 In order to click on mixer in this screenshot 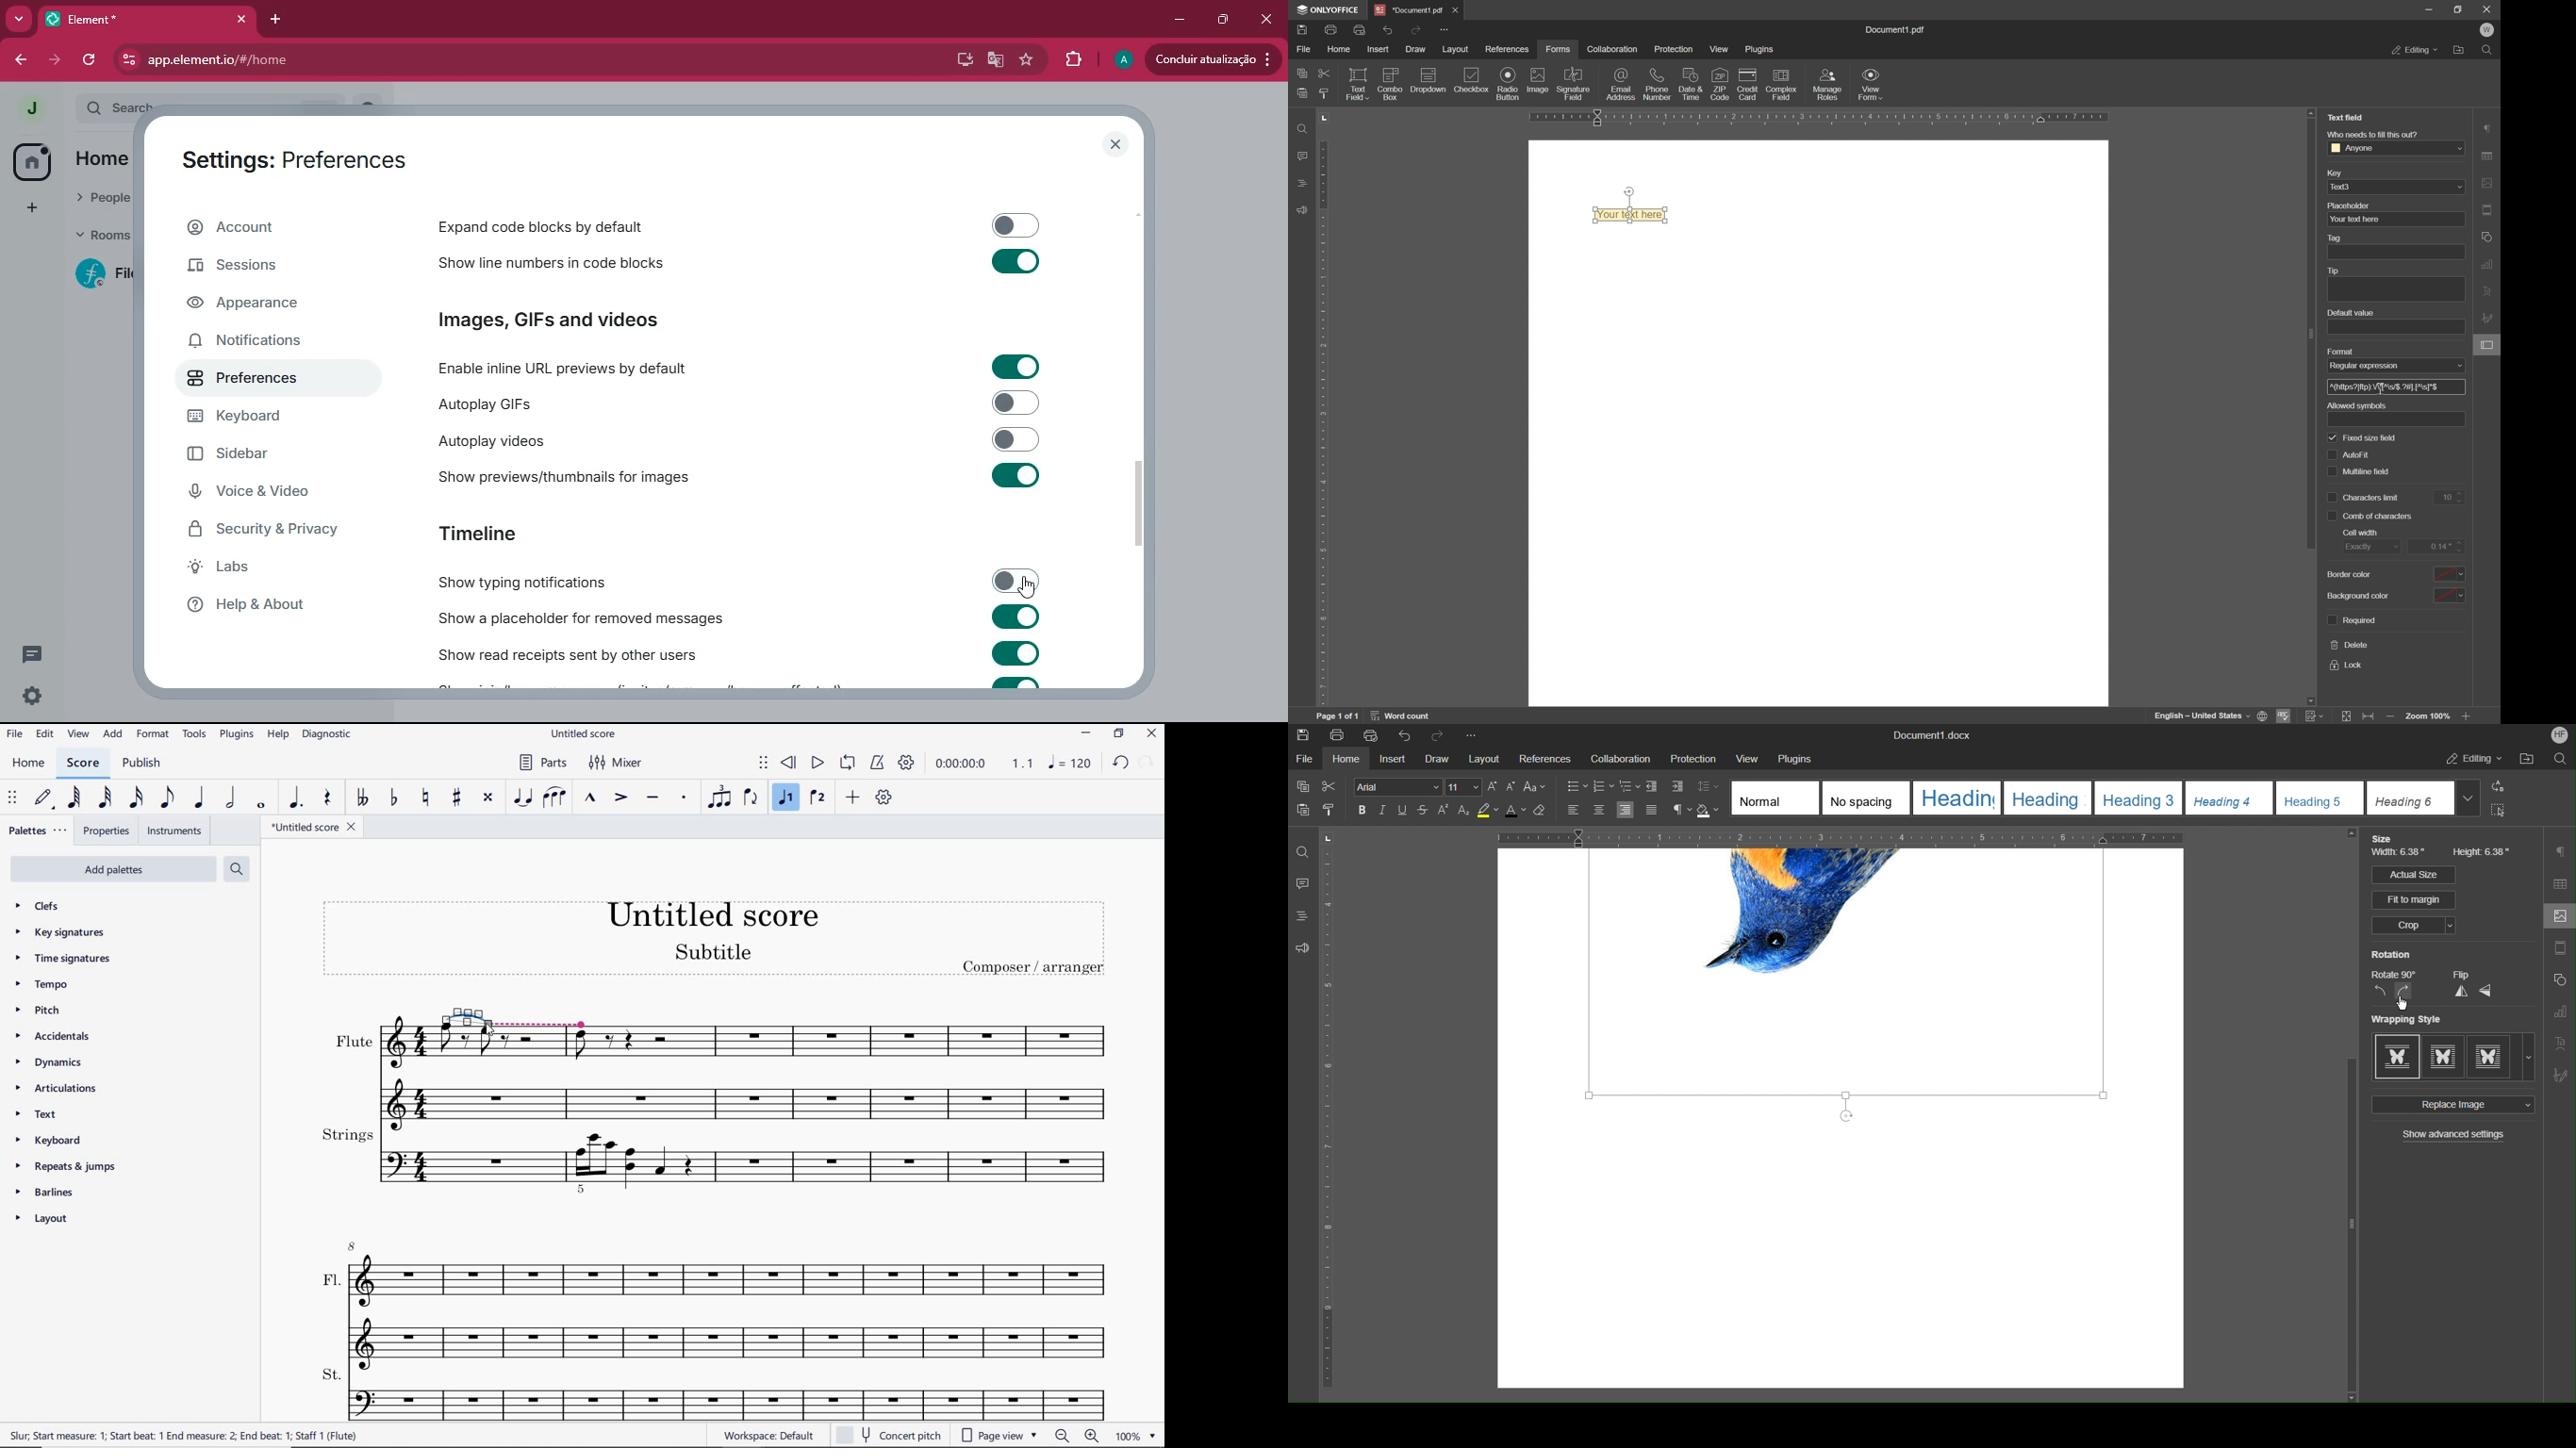, I will do `click(621, 764)`.